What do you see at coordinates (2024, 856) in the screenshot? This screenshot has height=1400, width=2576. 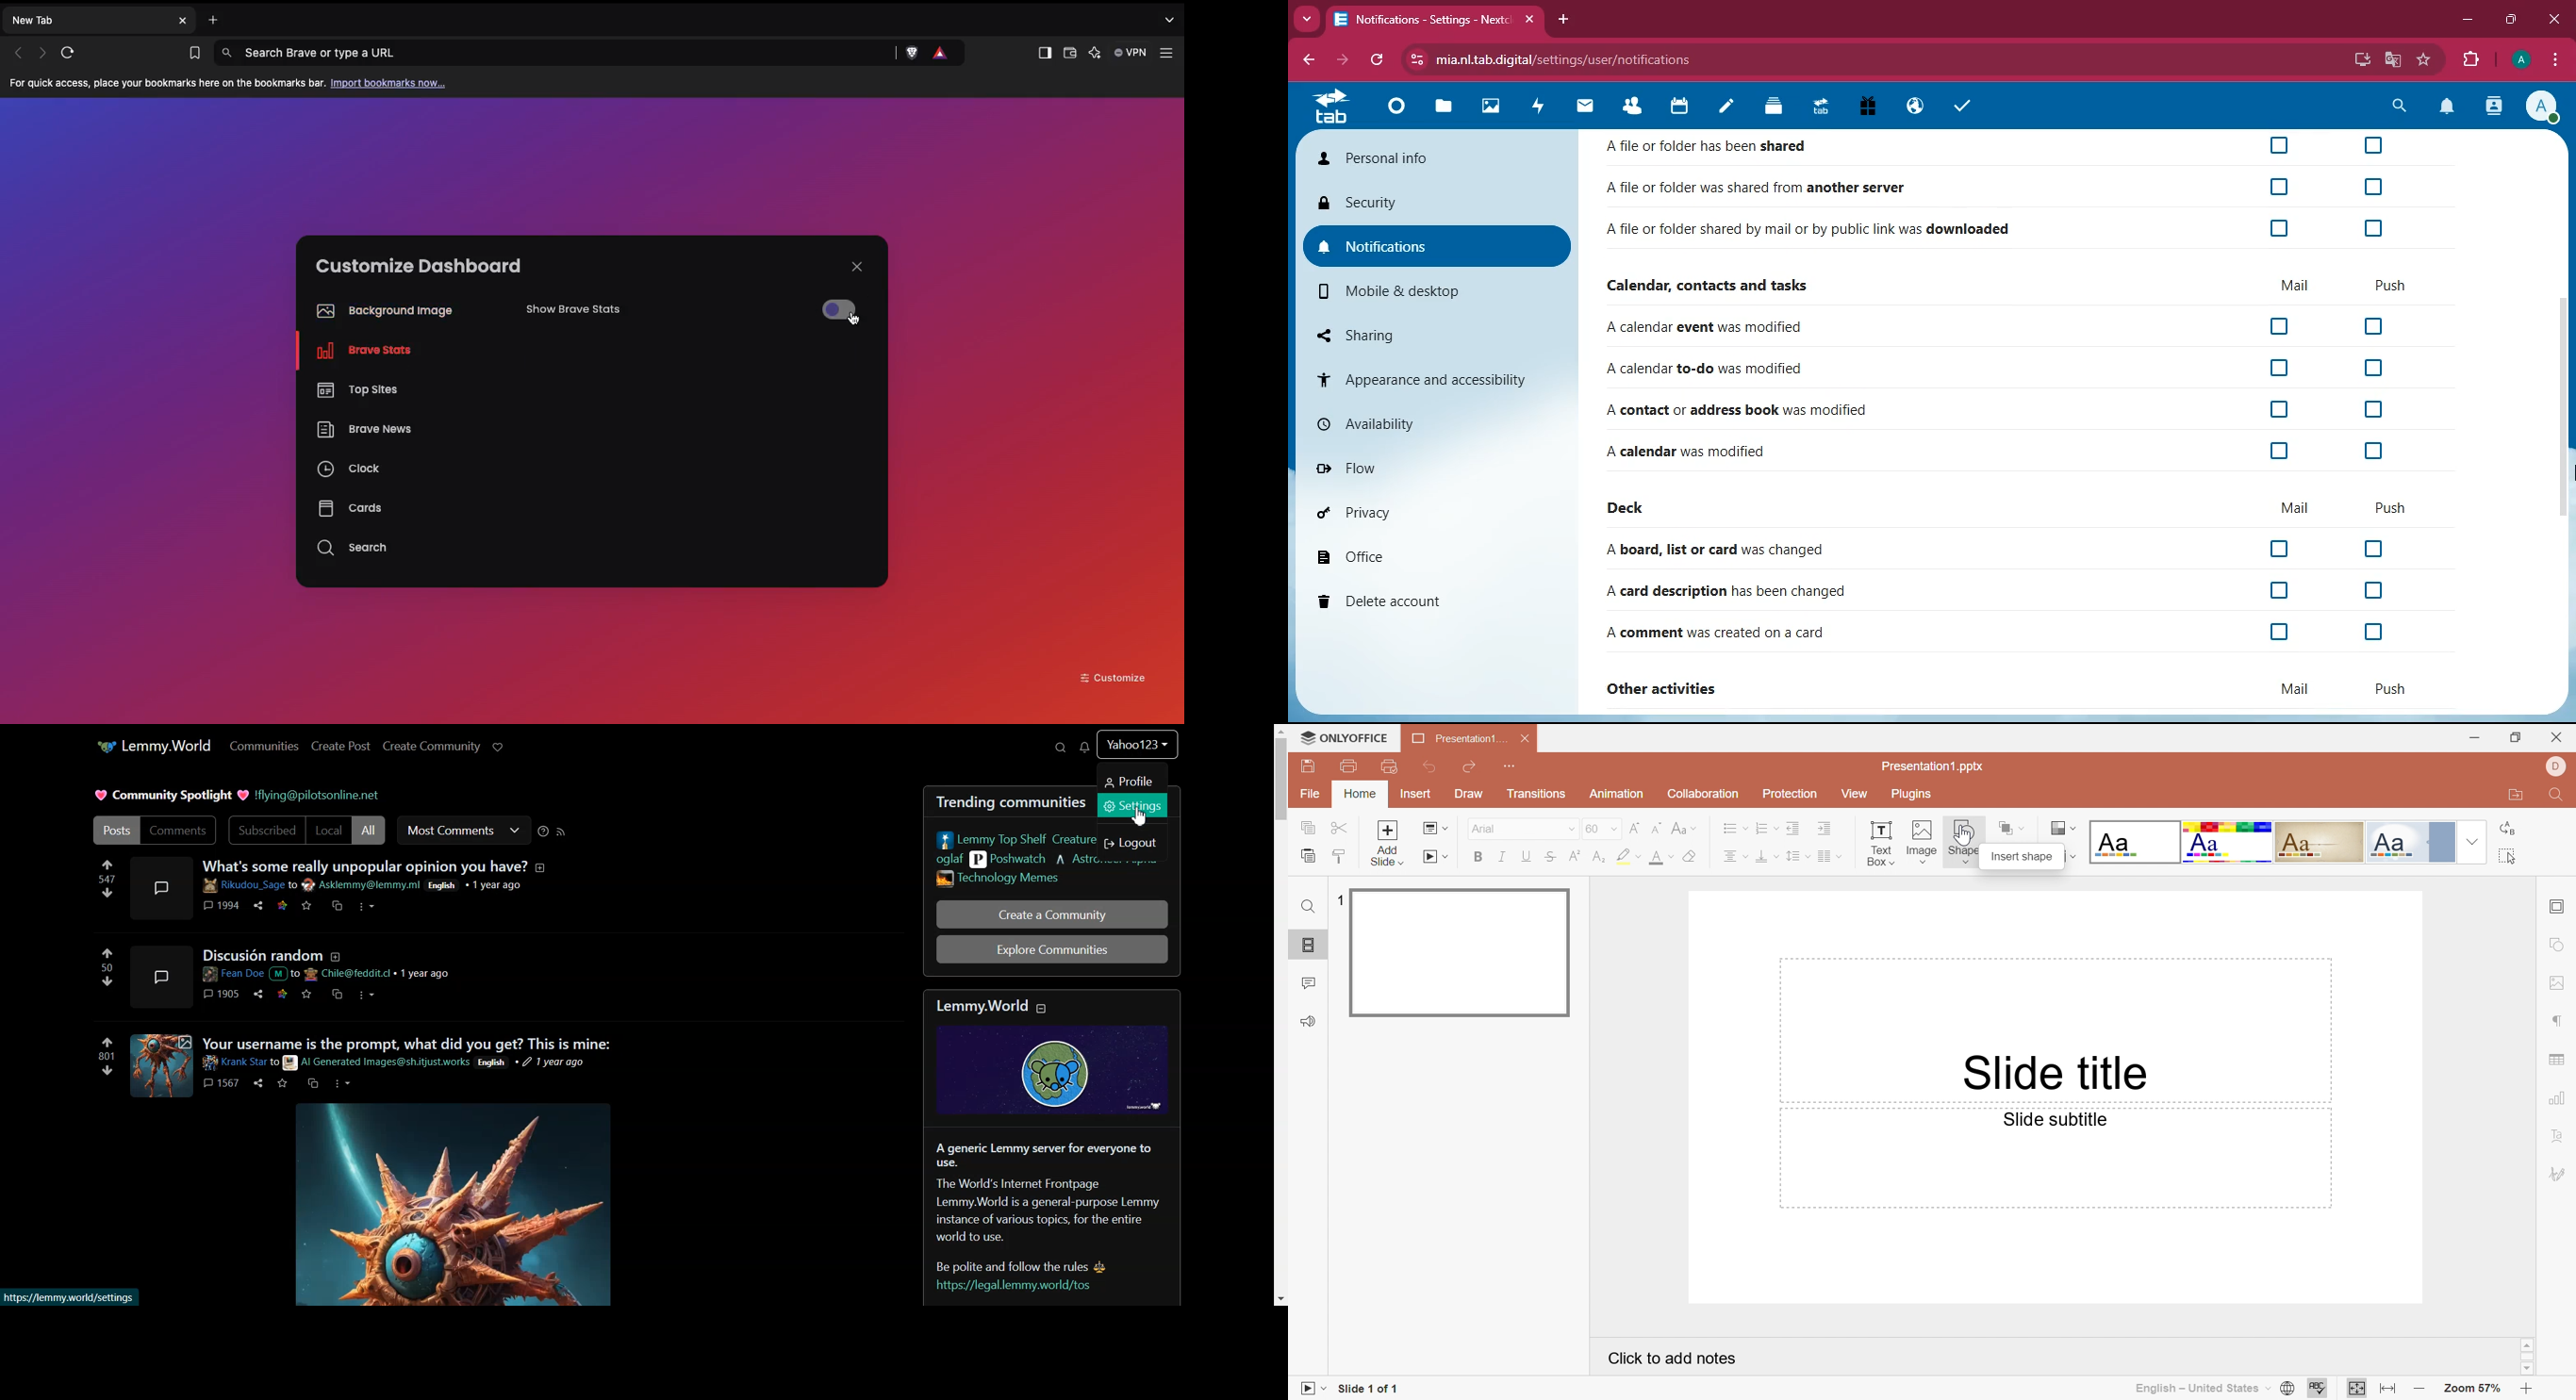 I see `Insert shaoe` at bounding box center [2024, 856].